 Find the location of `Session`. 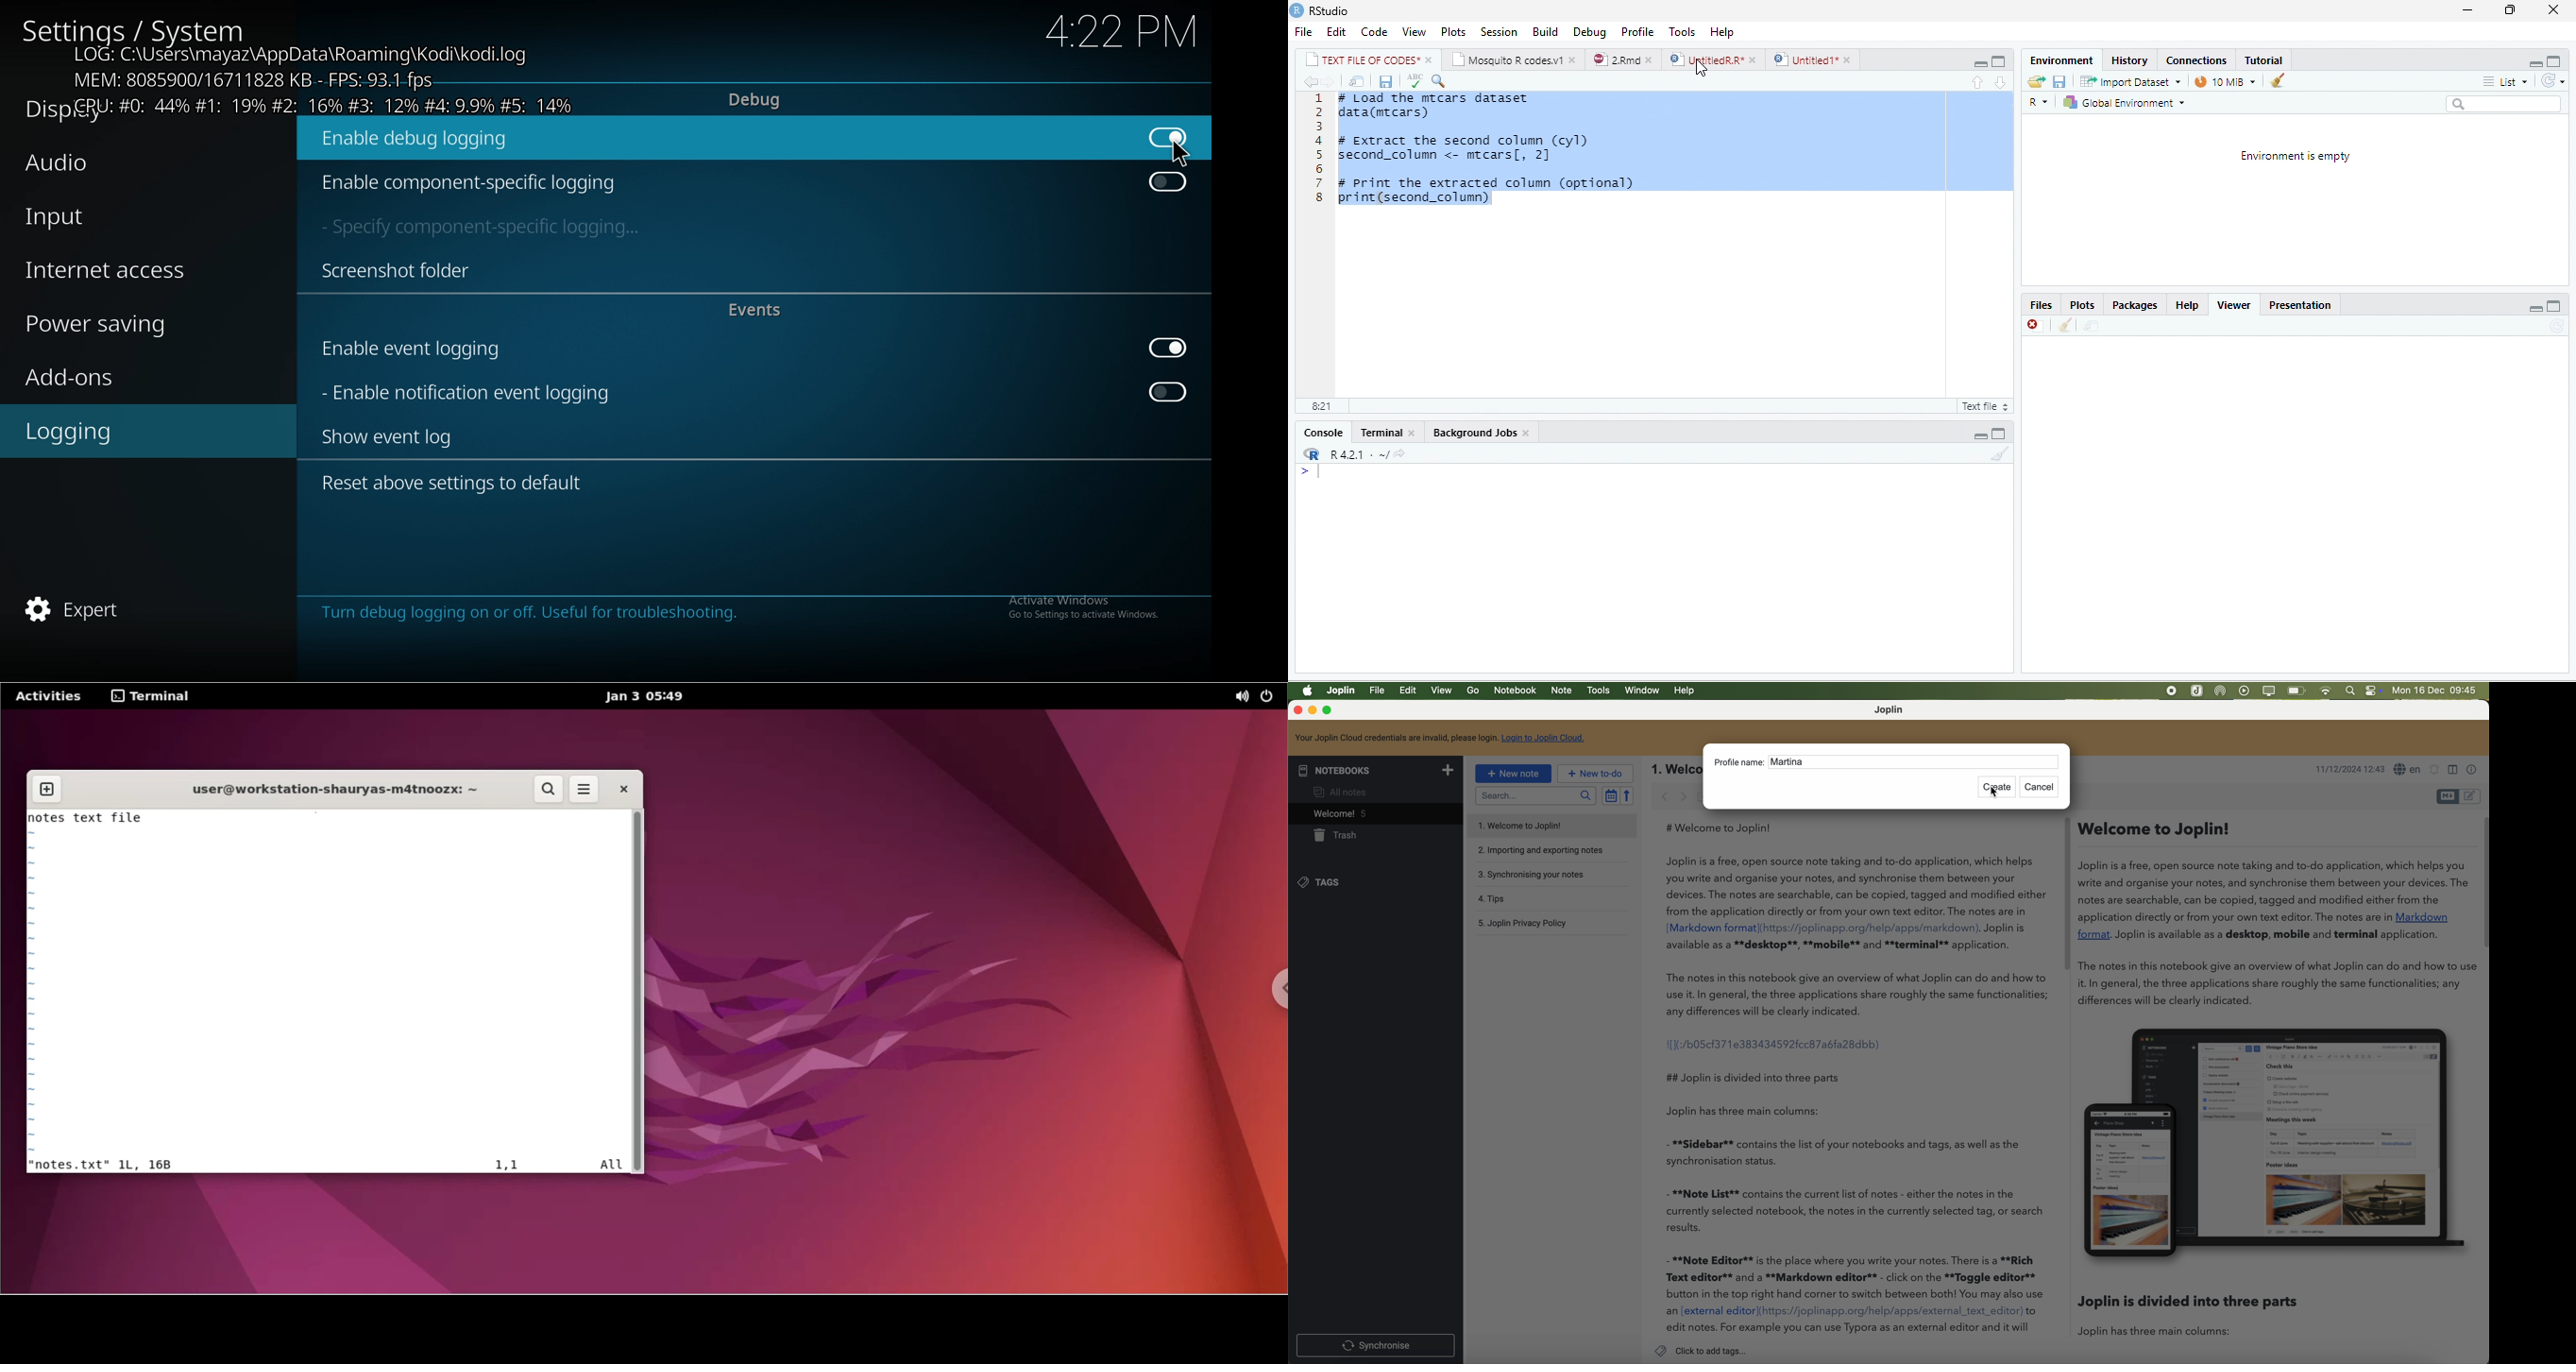

Session is located at coordinates (1497, 30).